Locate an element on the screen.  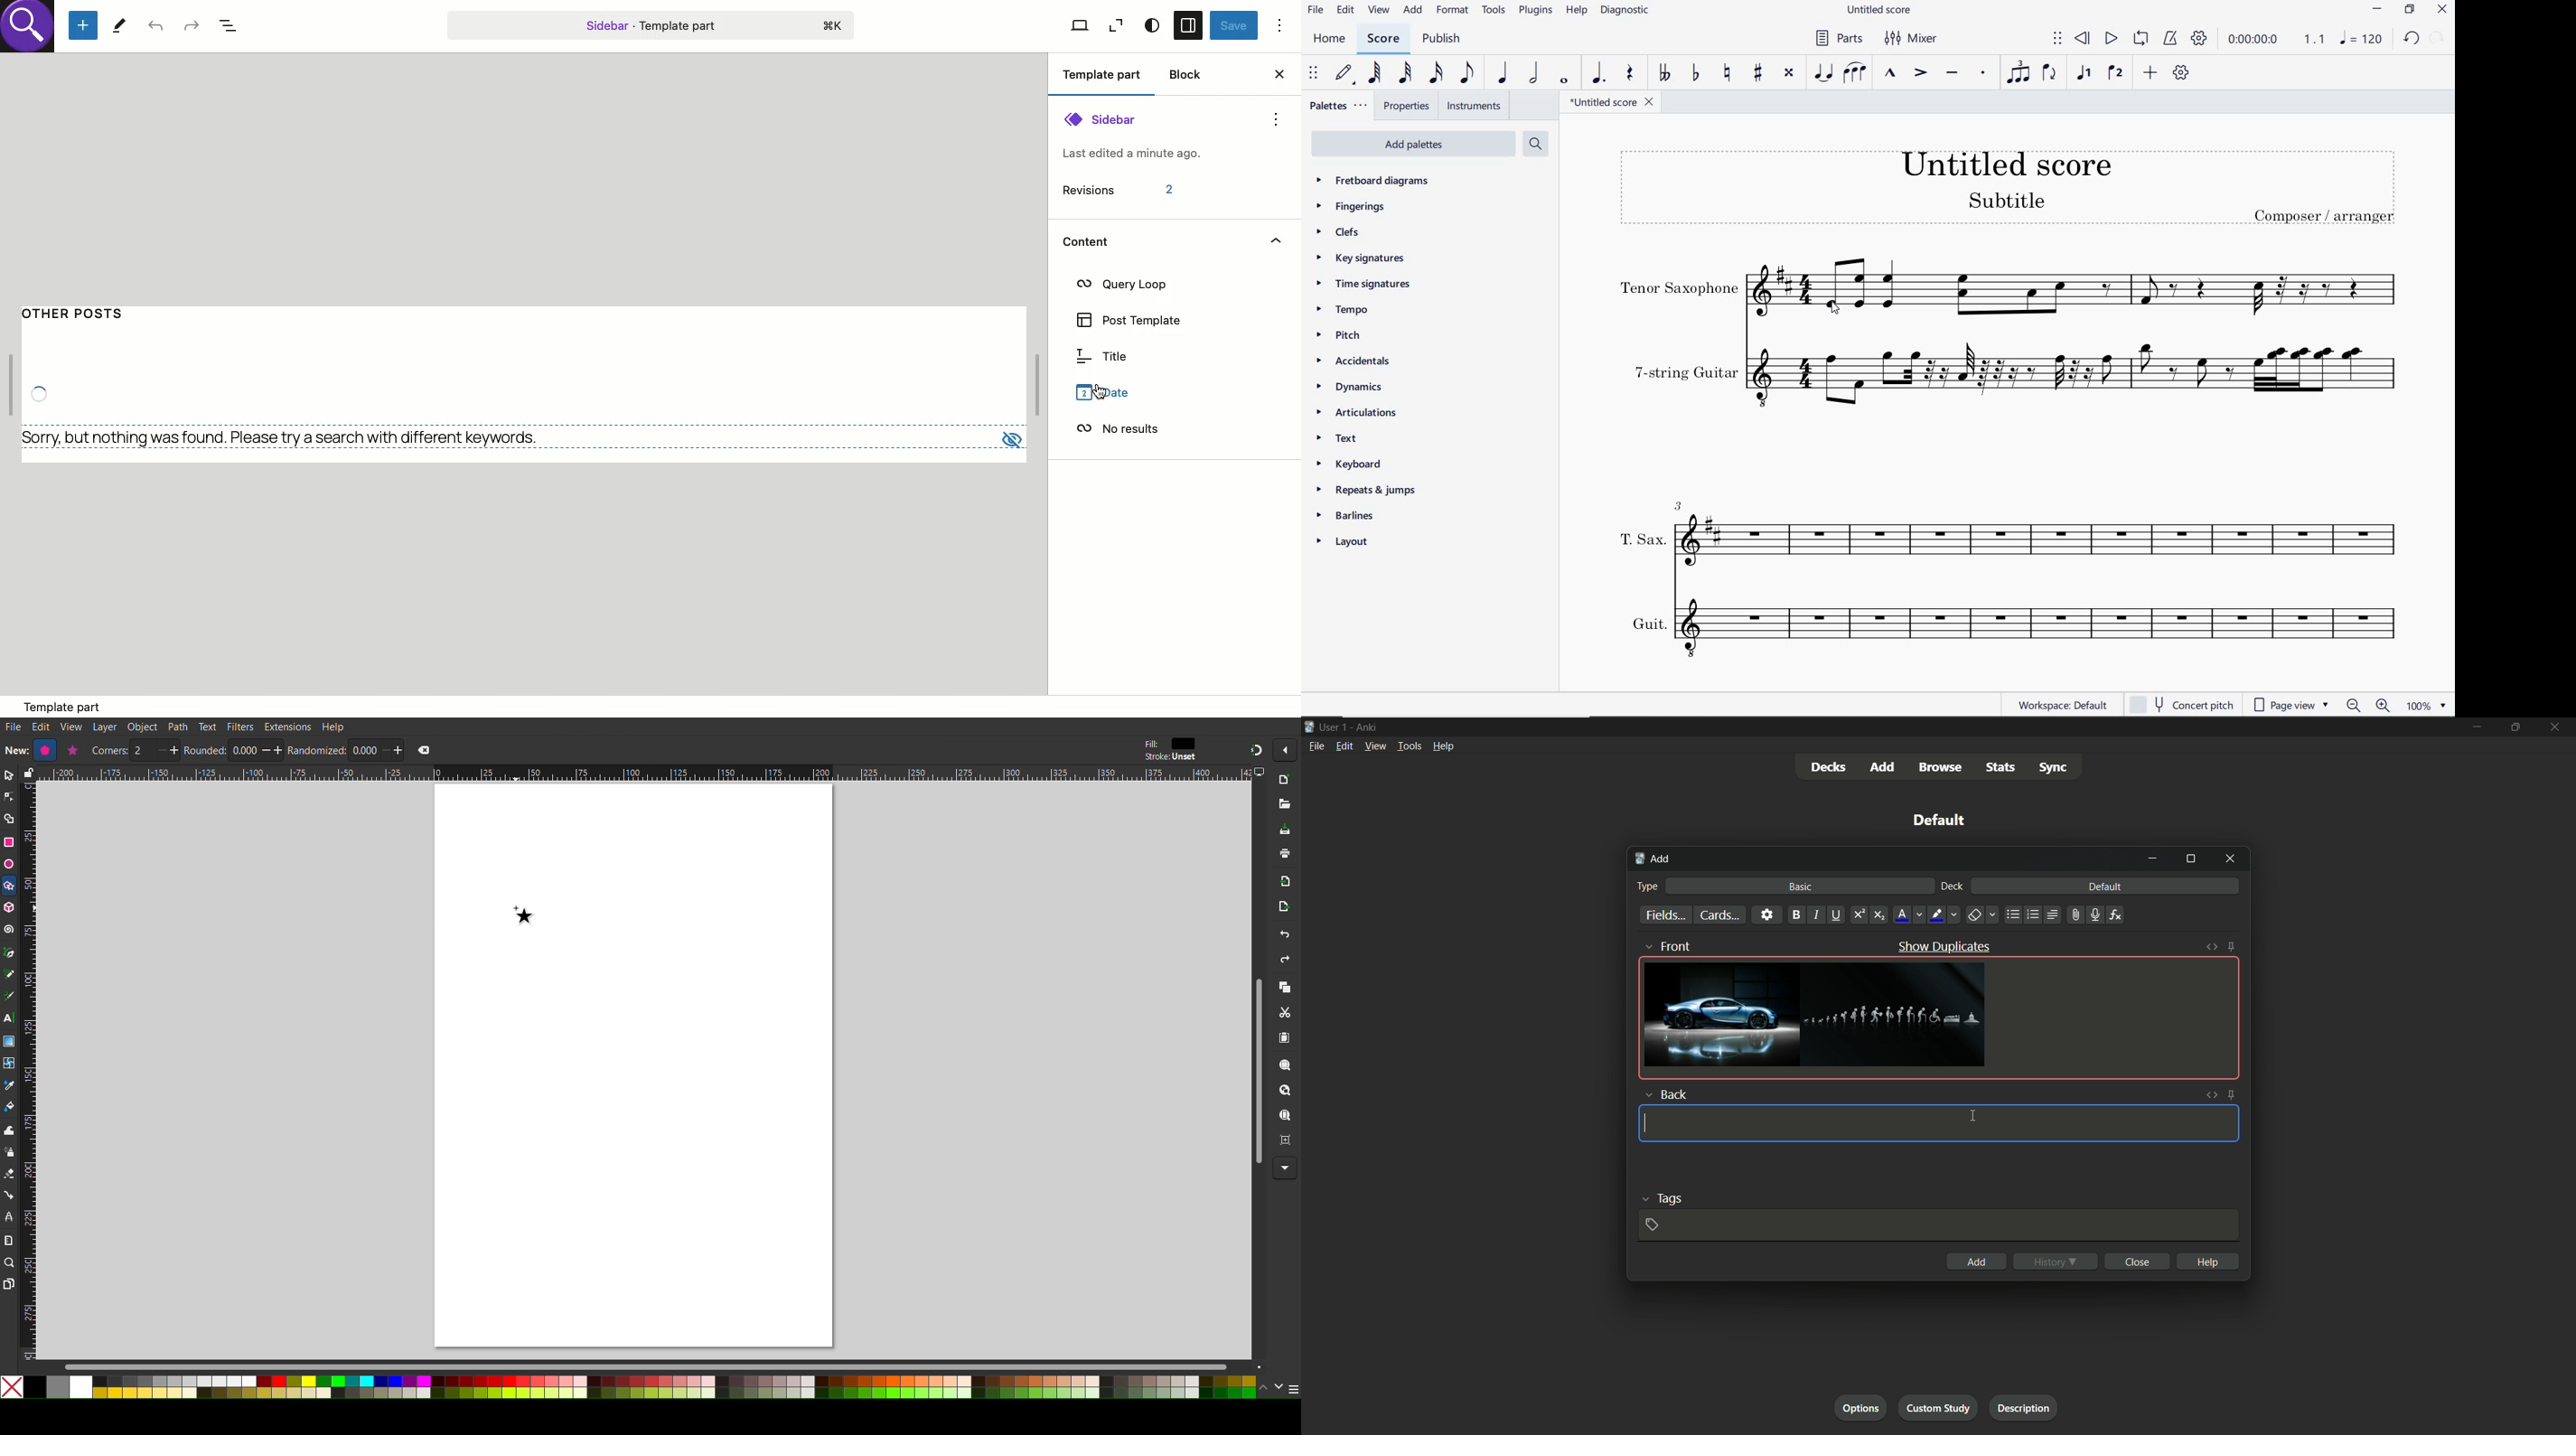
app icon is located at coordinates (1309, 727).